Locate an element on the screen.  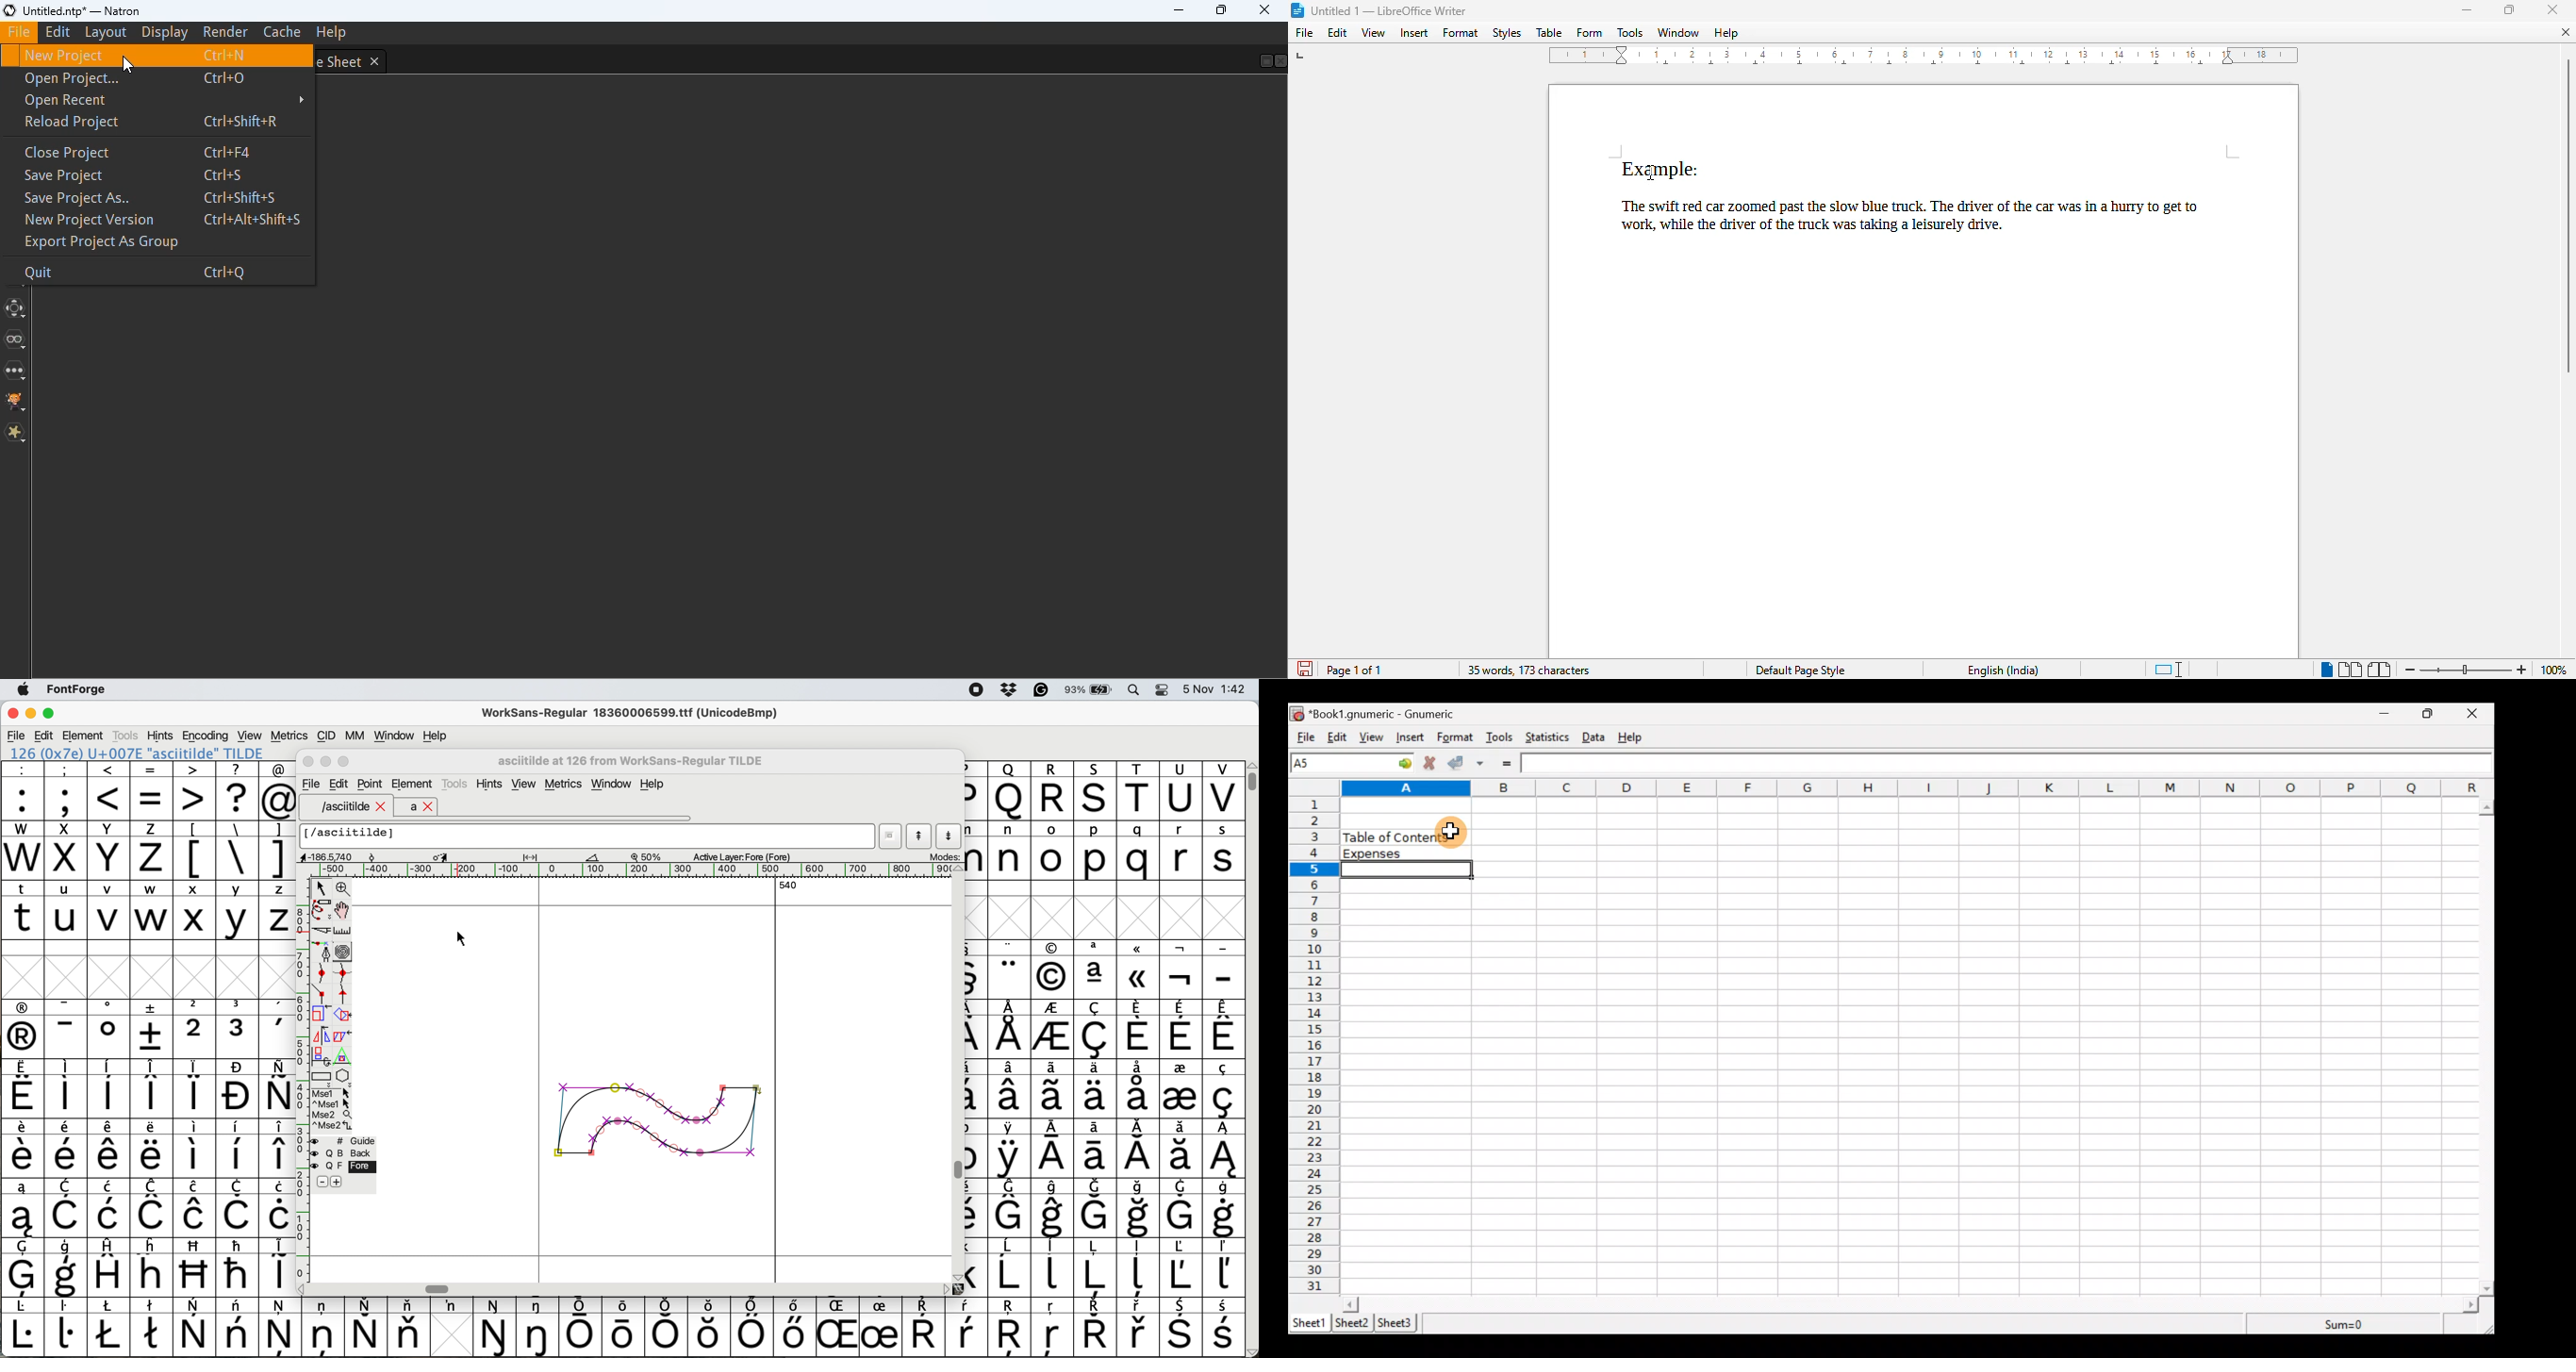
symbol is located at coordinates (366, 1327).